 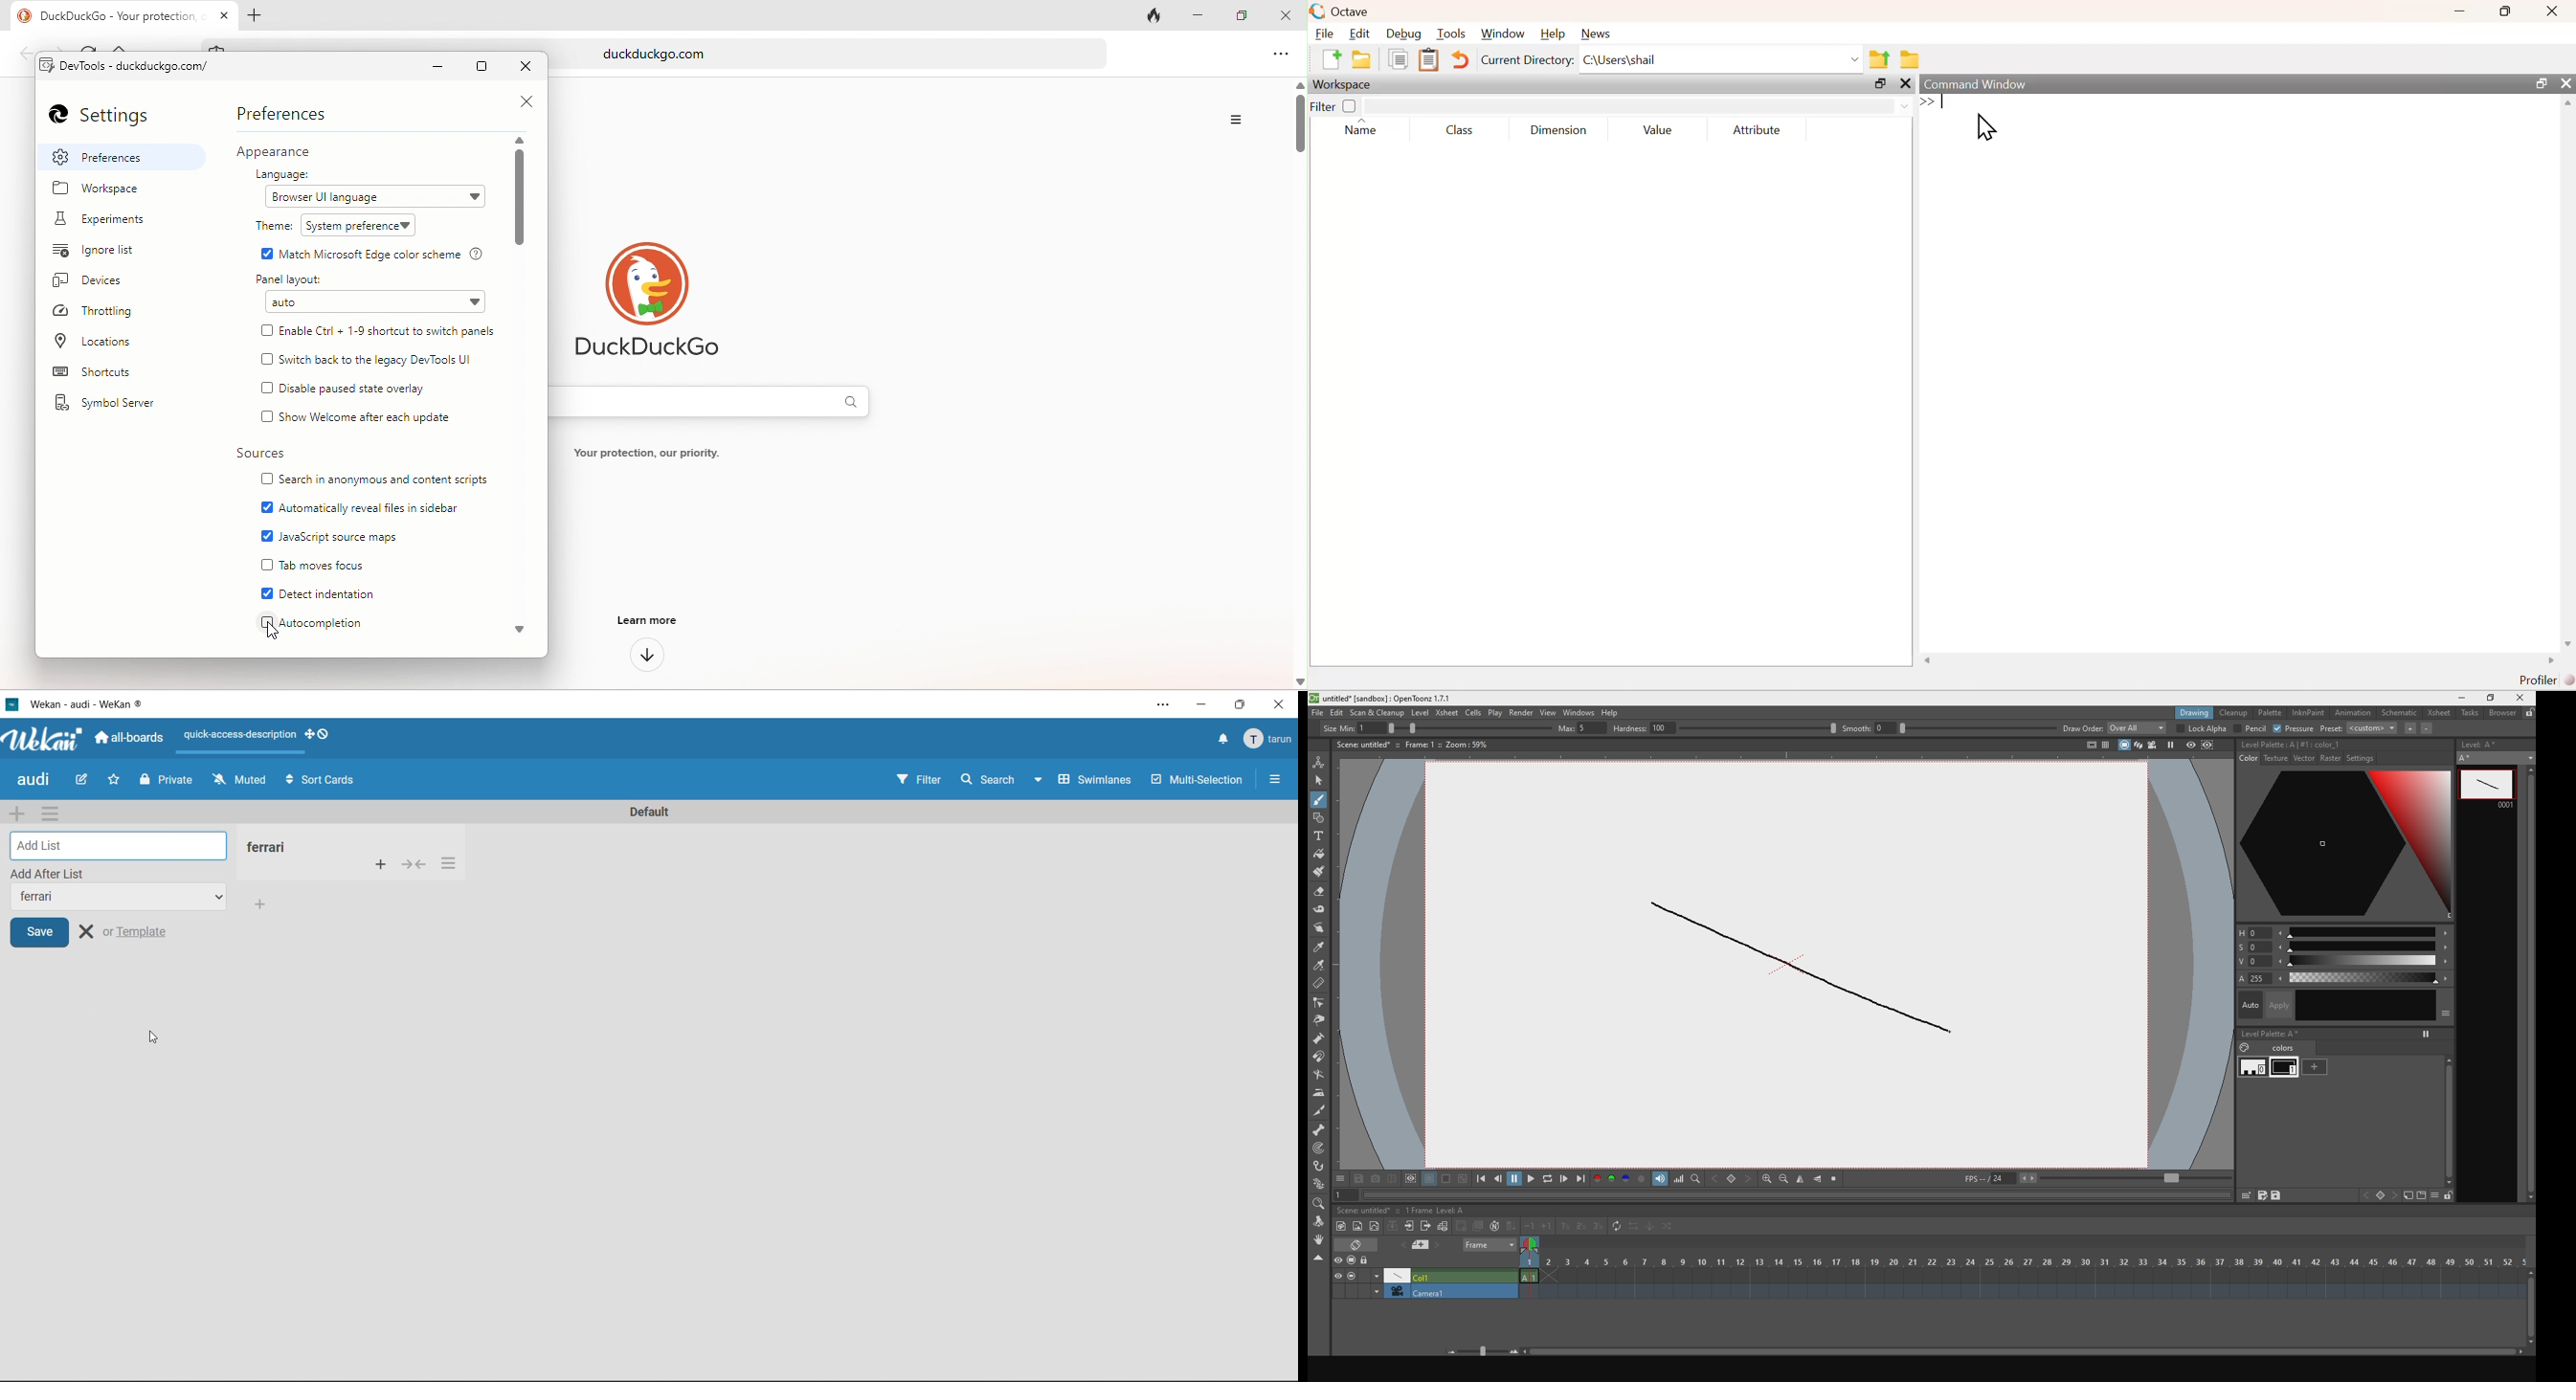 I want to click on style select, so click(x=1320, y=949).